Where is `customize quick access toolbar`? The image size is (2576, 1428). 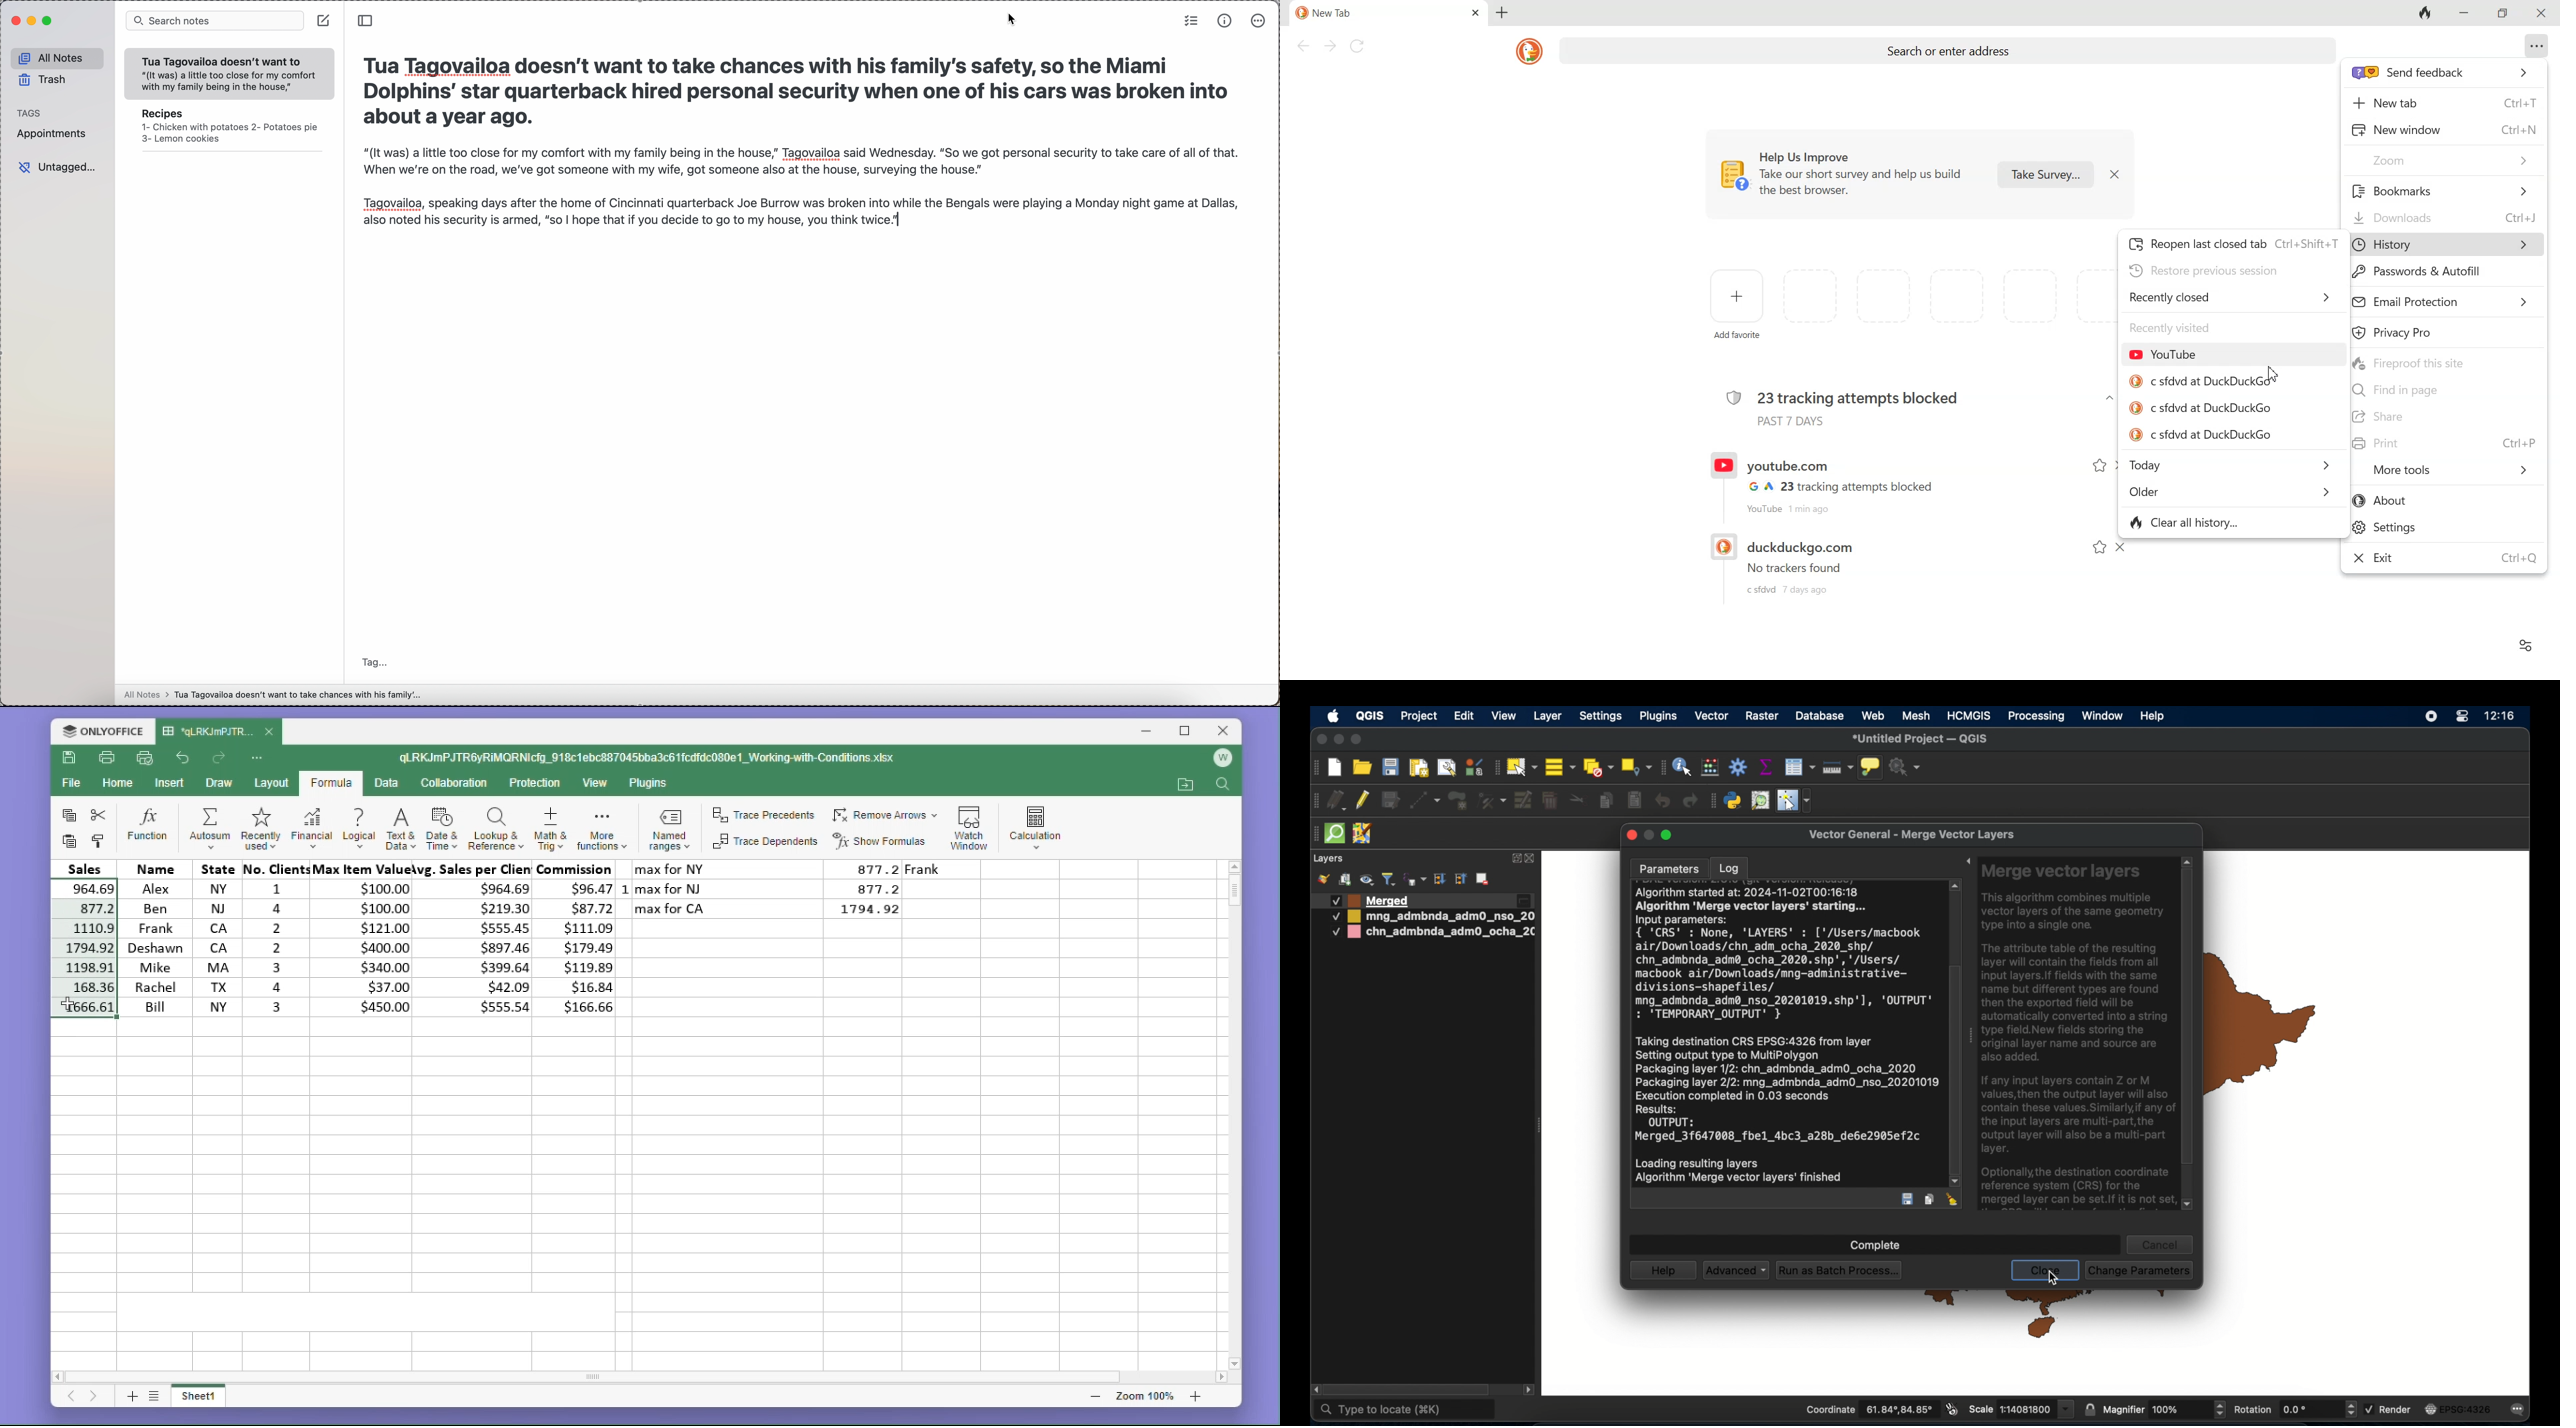 customize quick access toolbar is located at coordinates (264, 757).